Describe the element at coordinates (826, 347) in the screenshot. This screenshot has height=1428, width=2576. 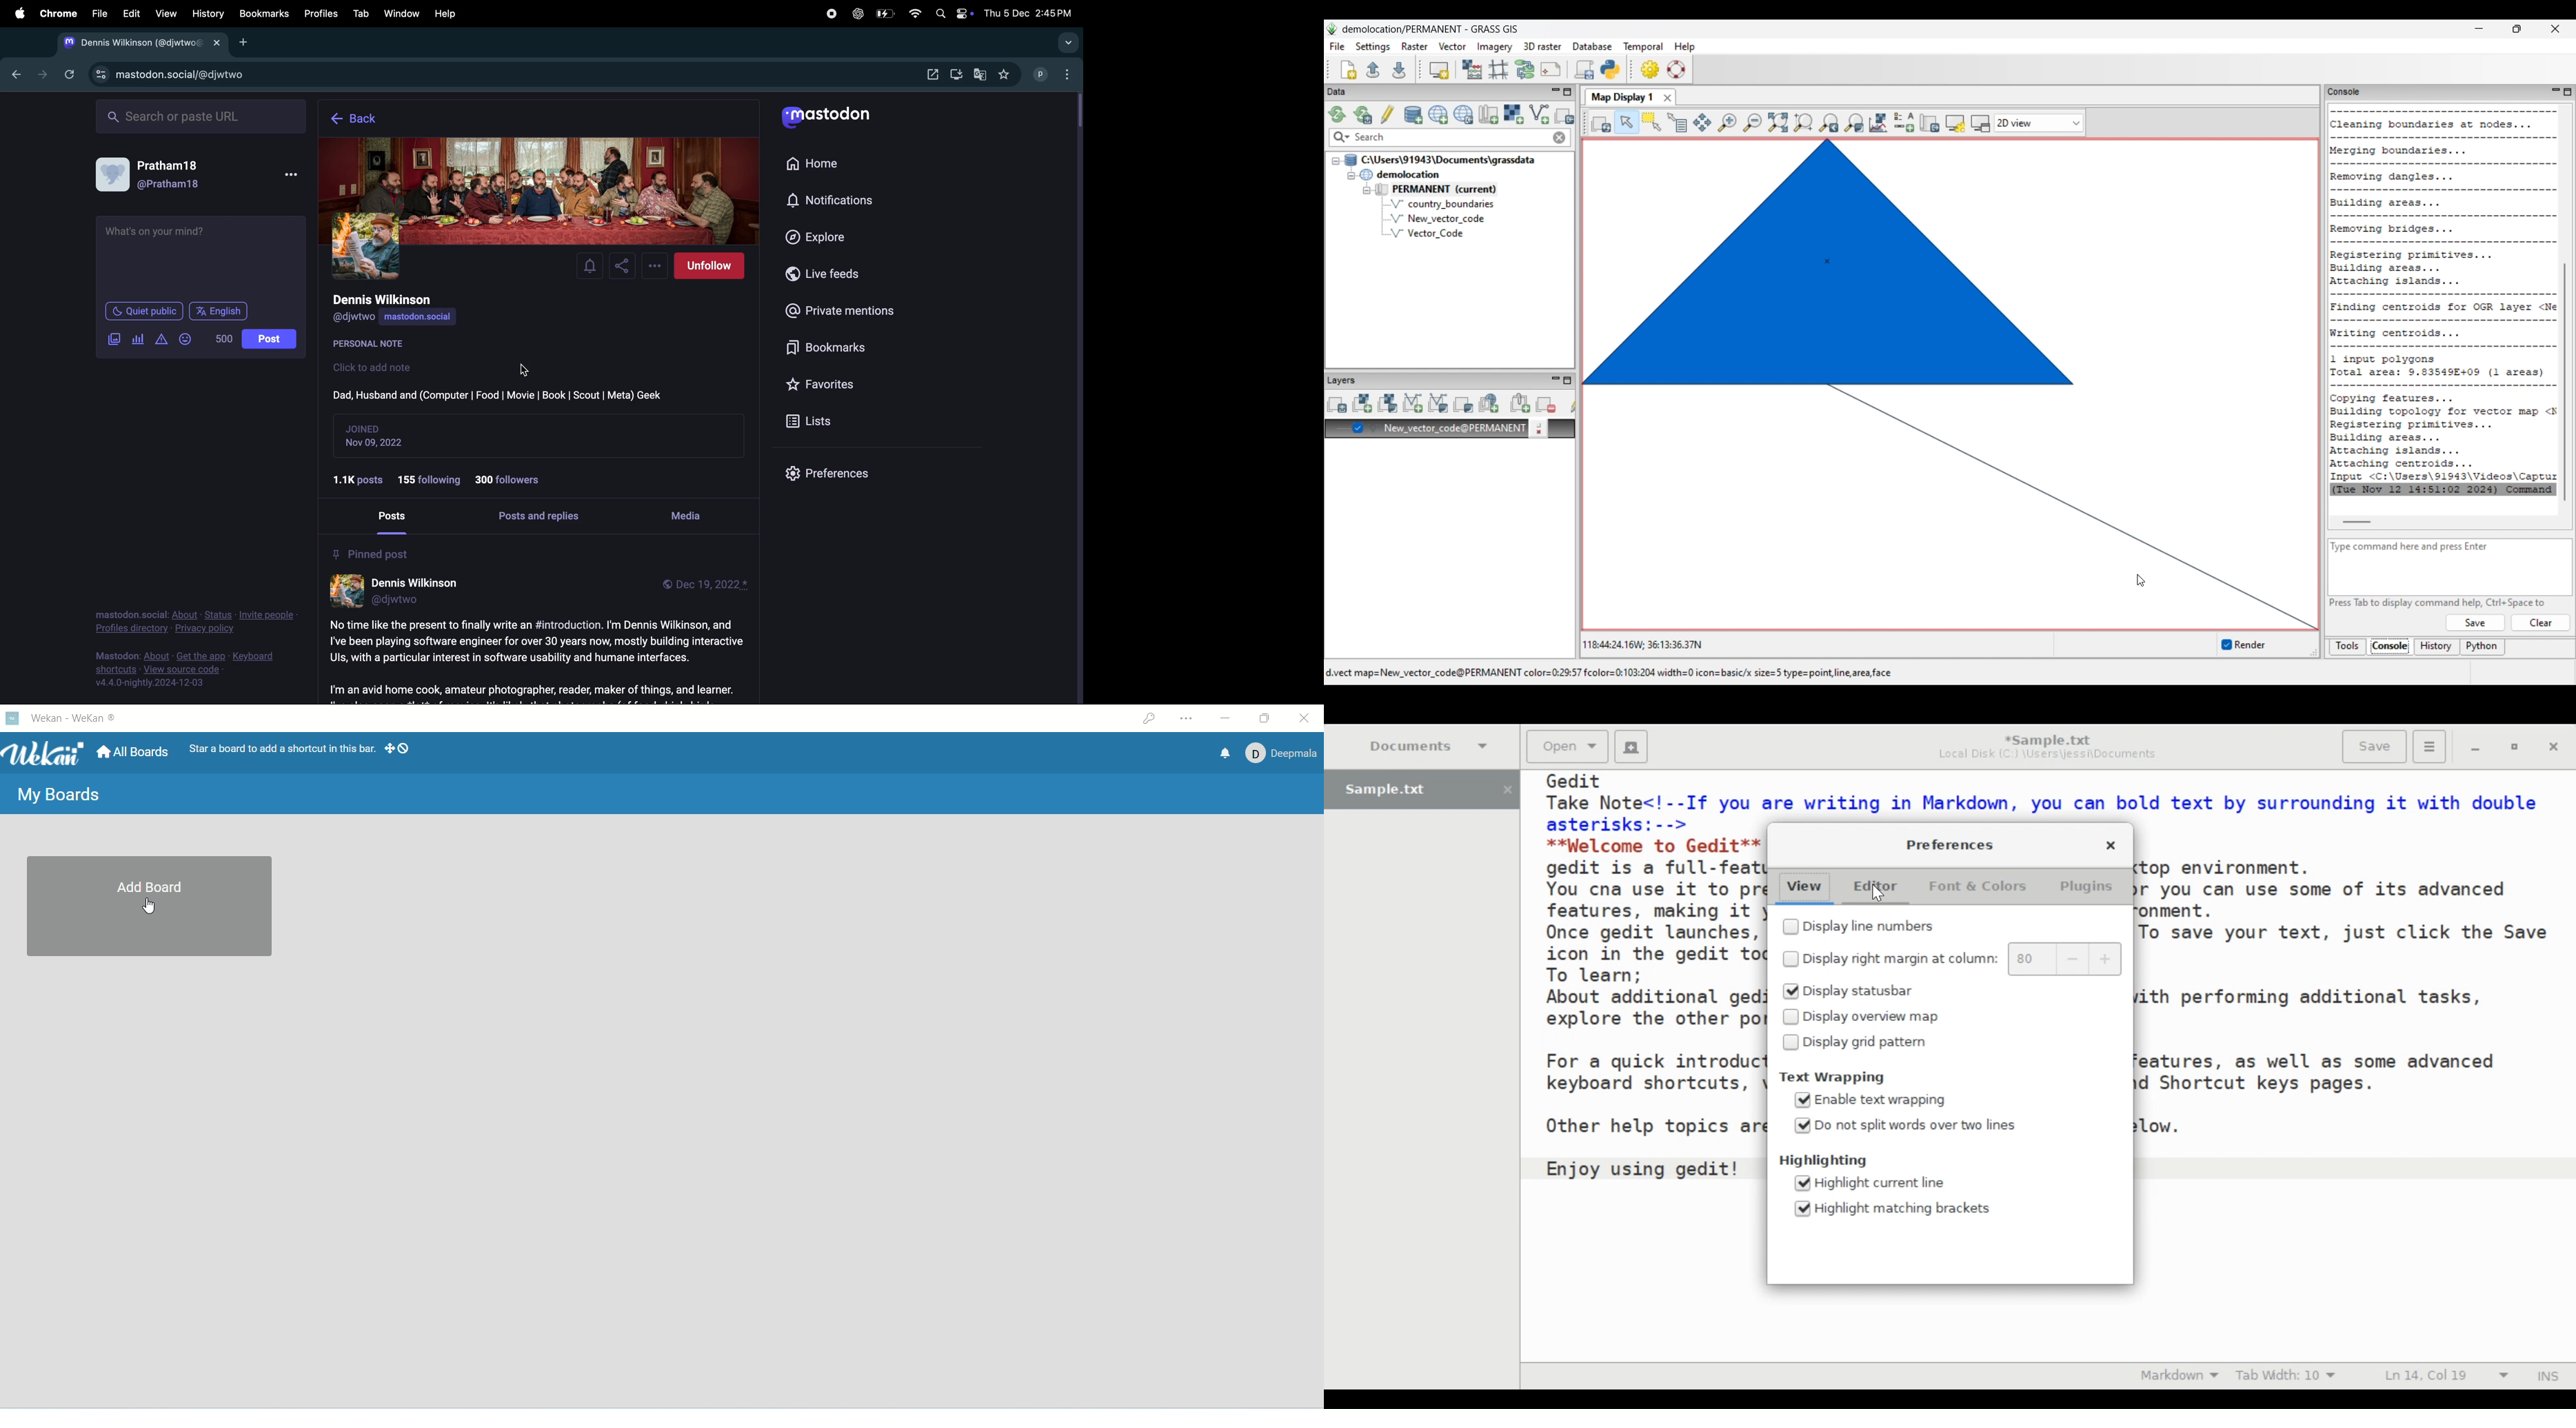
I see `bookmarks` at that location.